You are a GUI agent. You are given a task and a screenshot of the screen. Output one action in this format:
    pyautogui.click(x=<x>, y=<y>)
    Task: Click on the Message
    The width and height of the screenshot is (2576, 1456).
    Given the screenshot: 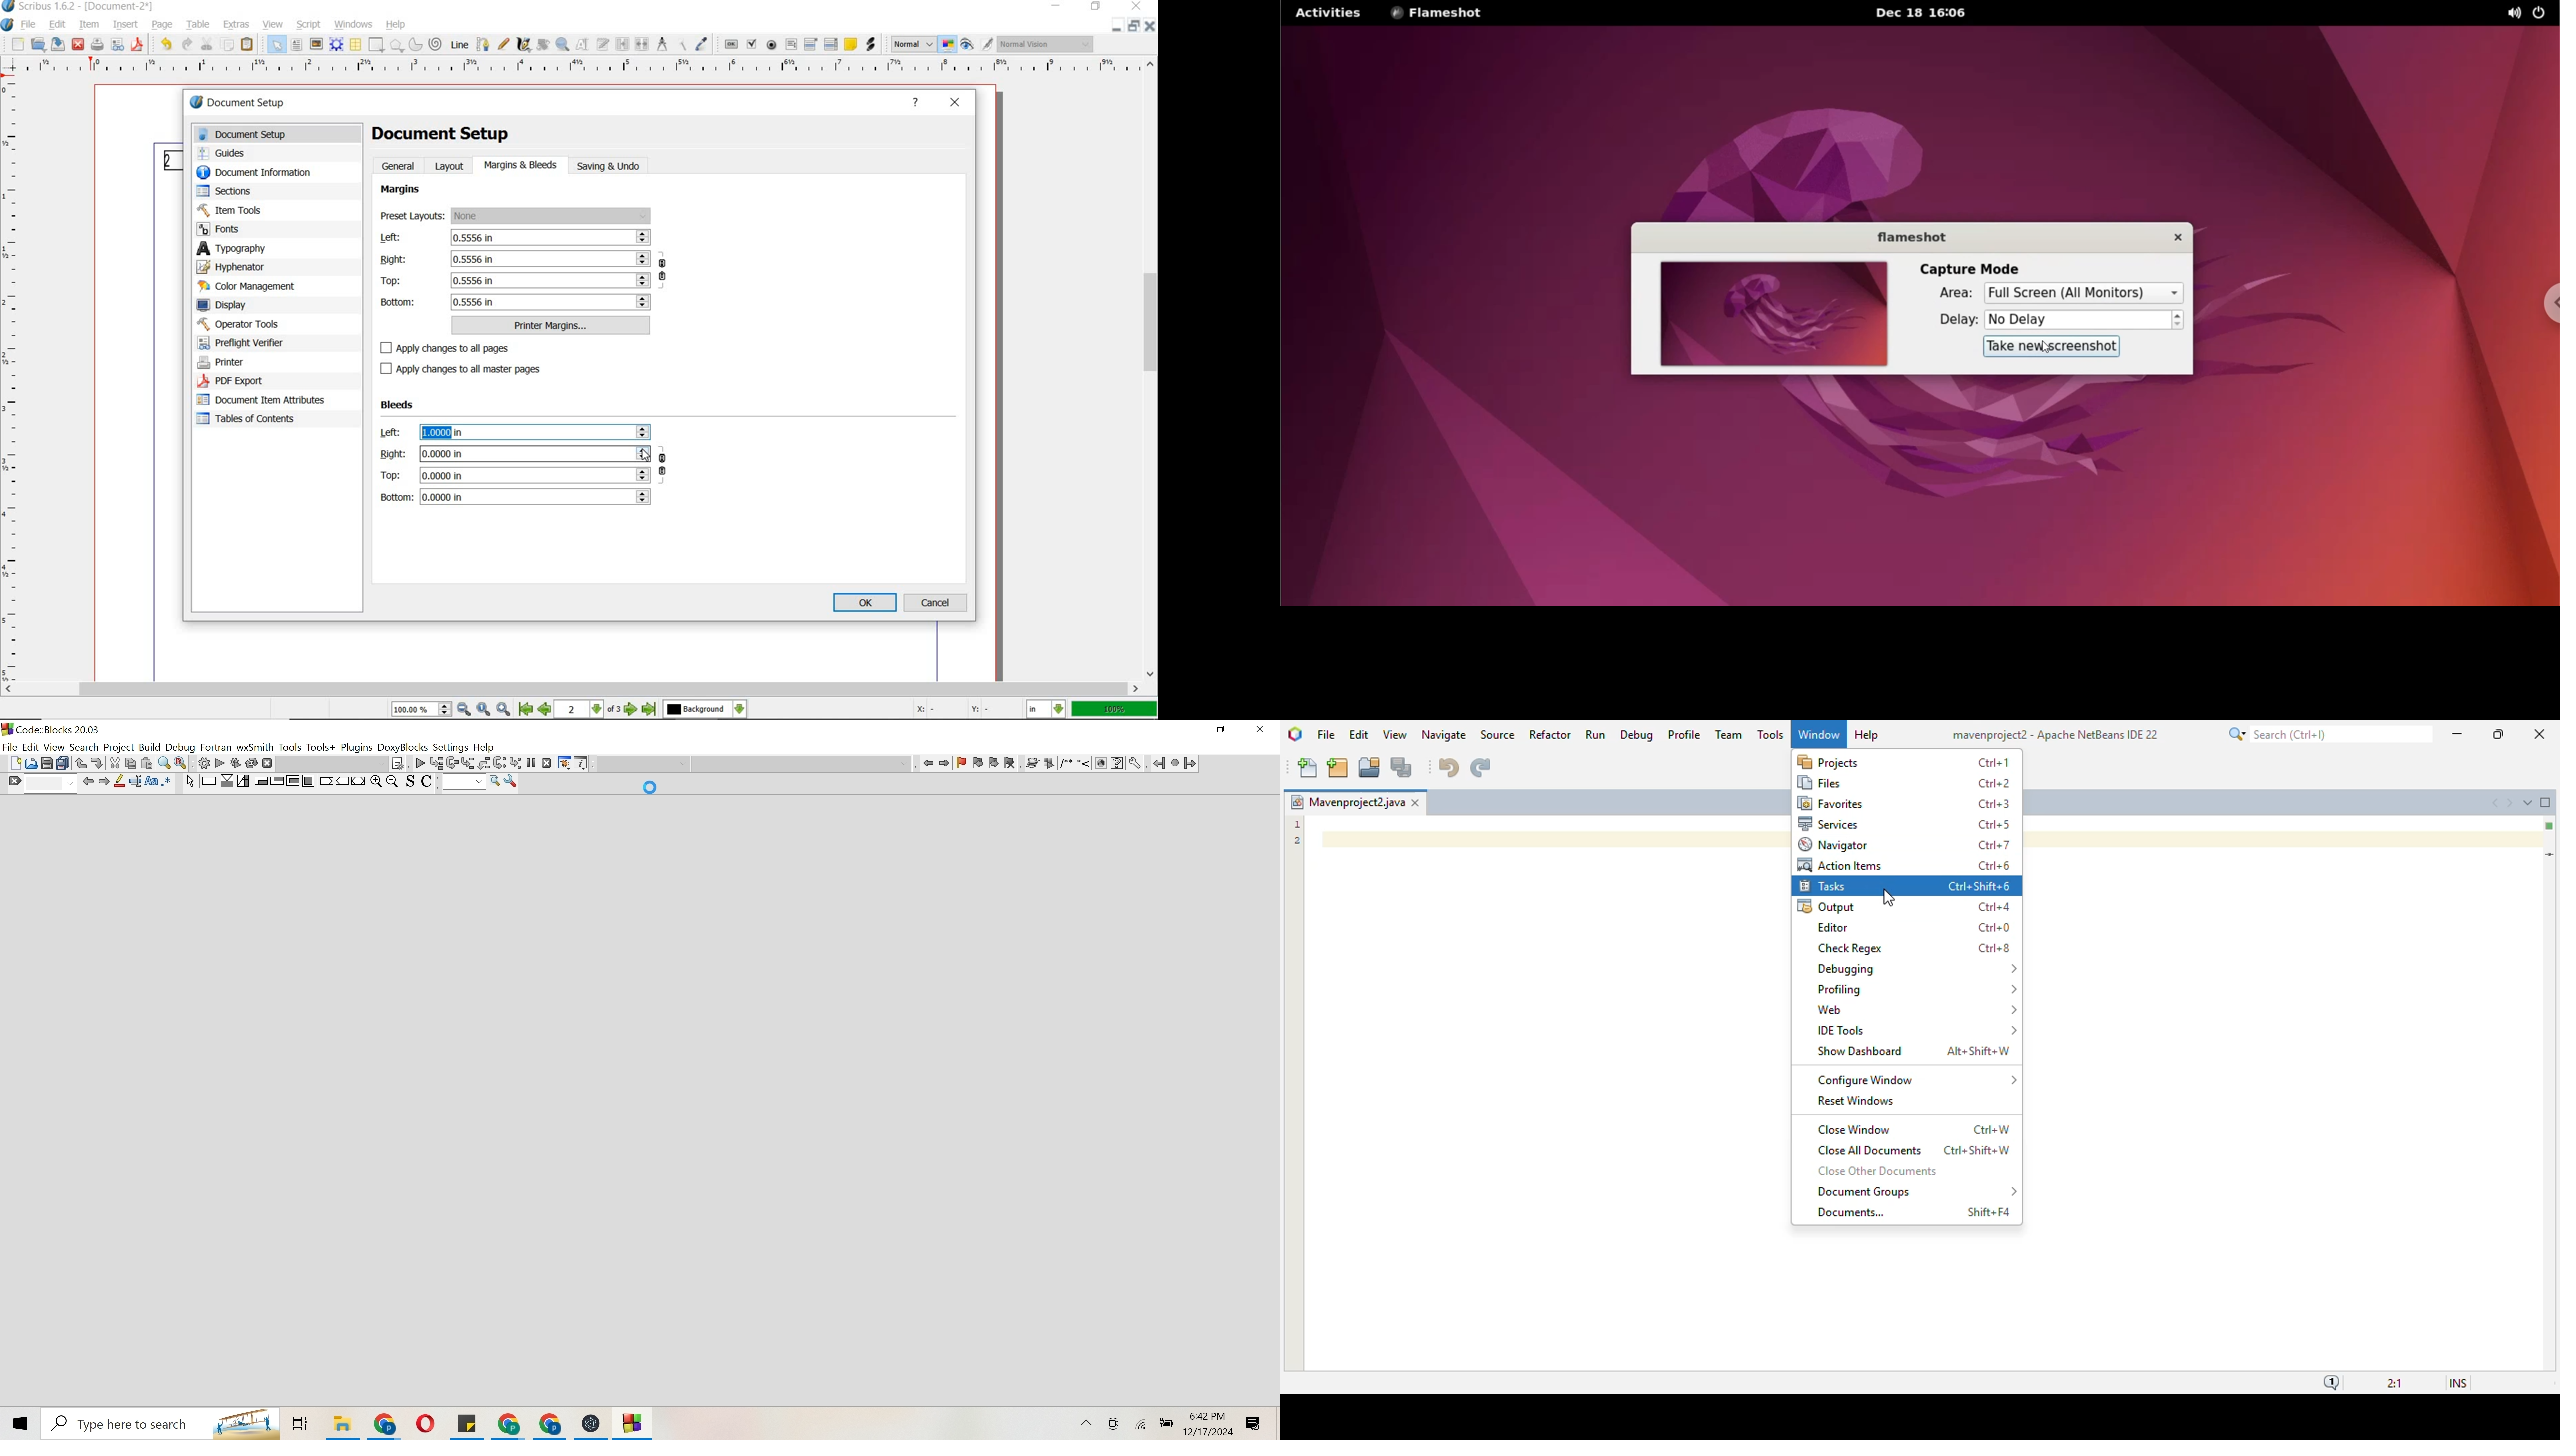 What is the action you would take?
    pyautogui.click(x=1254, y=1423)
    